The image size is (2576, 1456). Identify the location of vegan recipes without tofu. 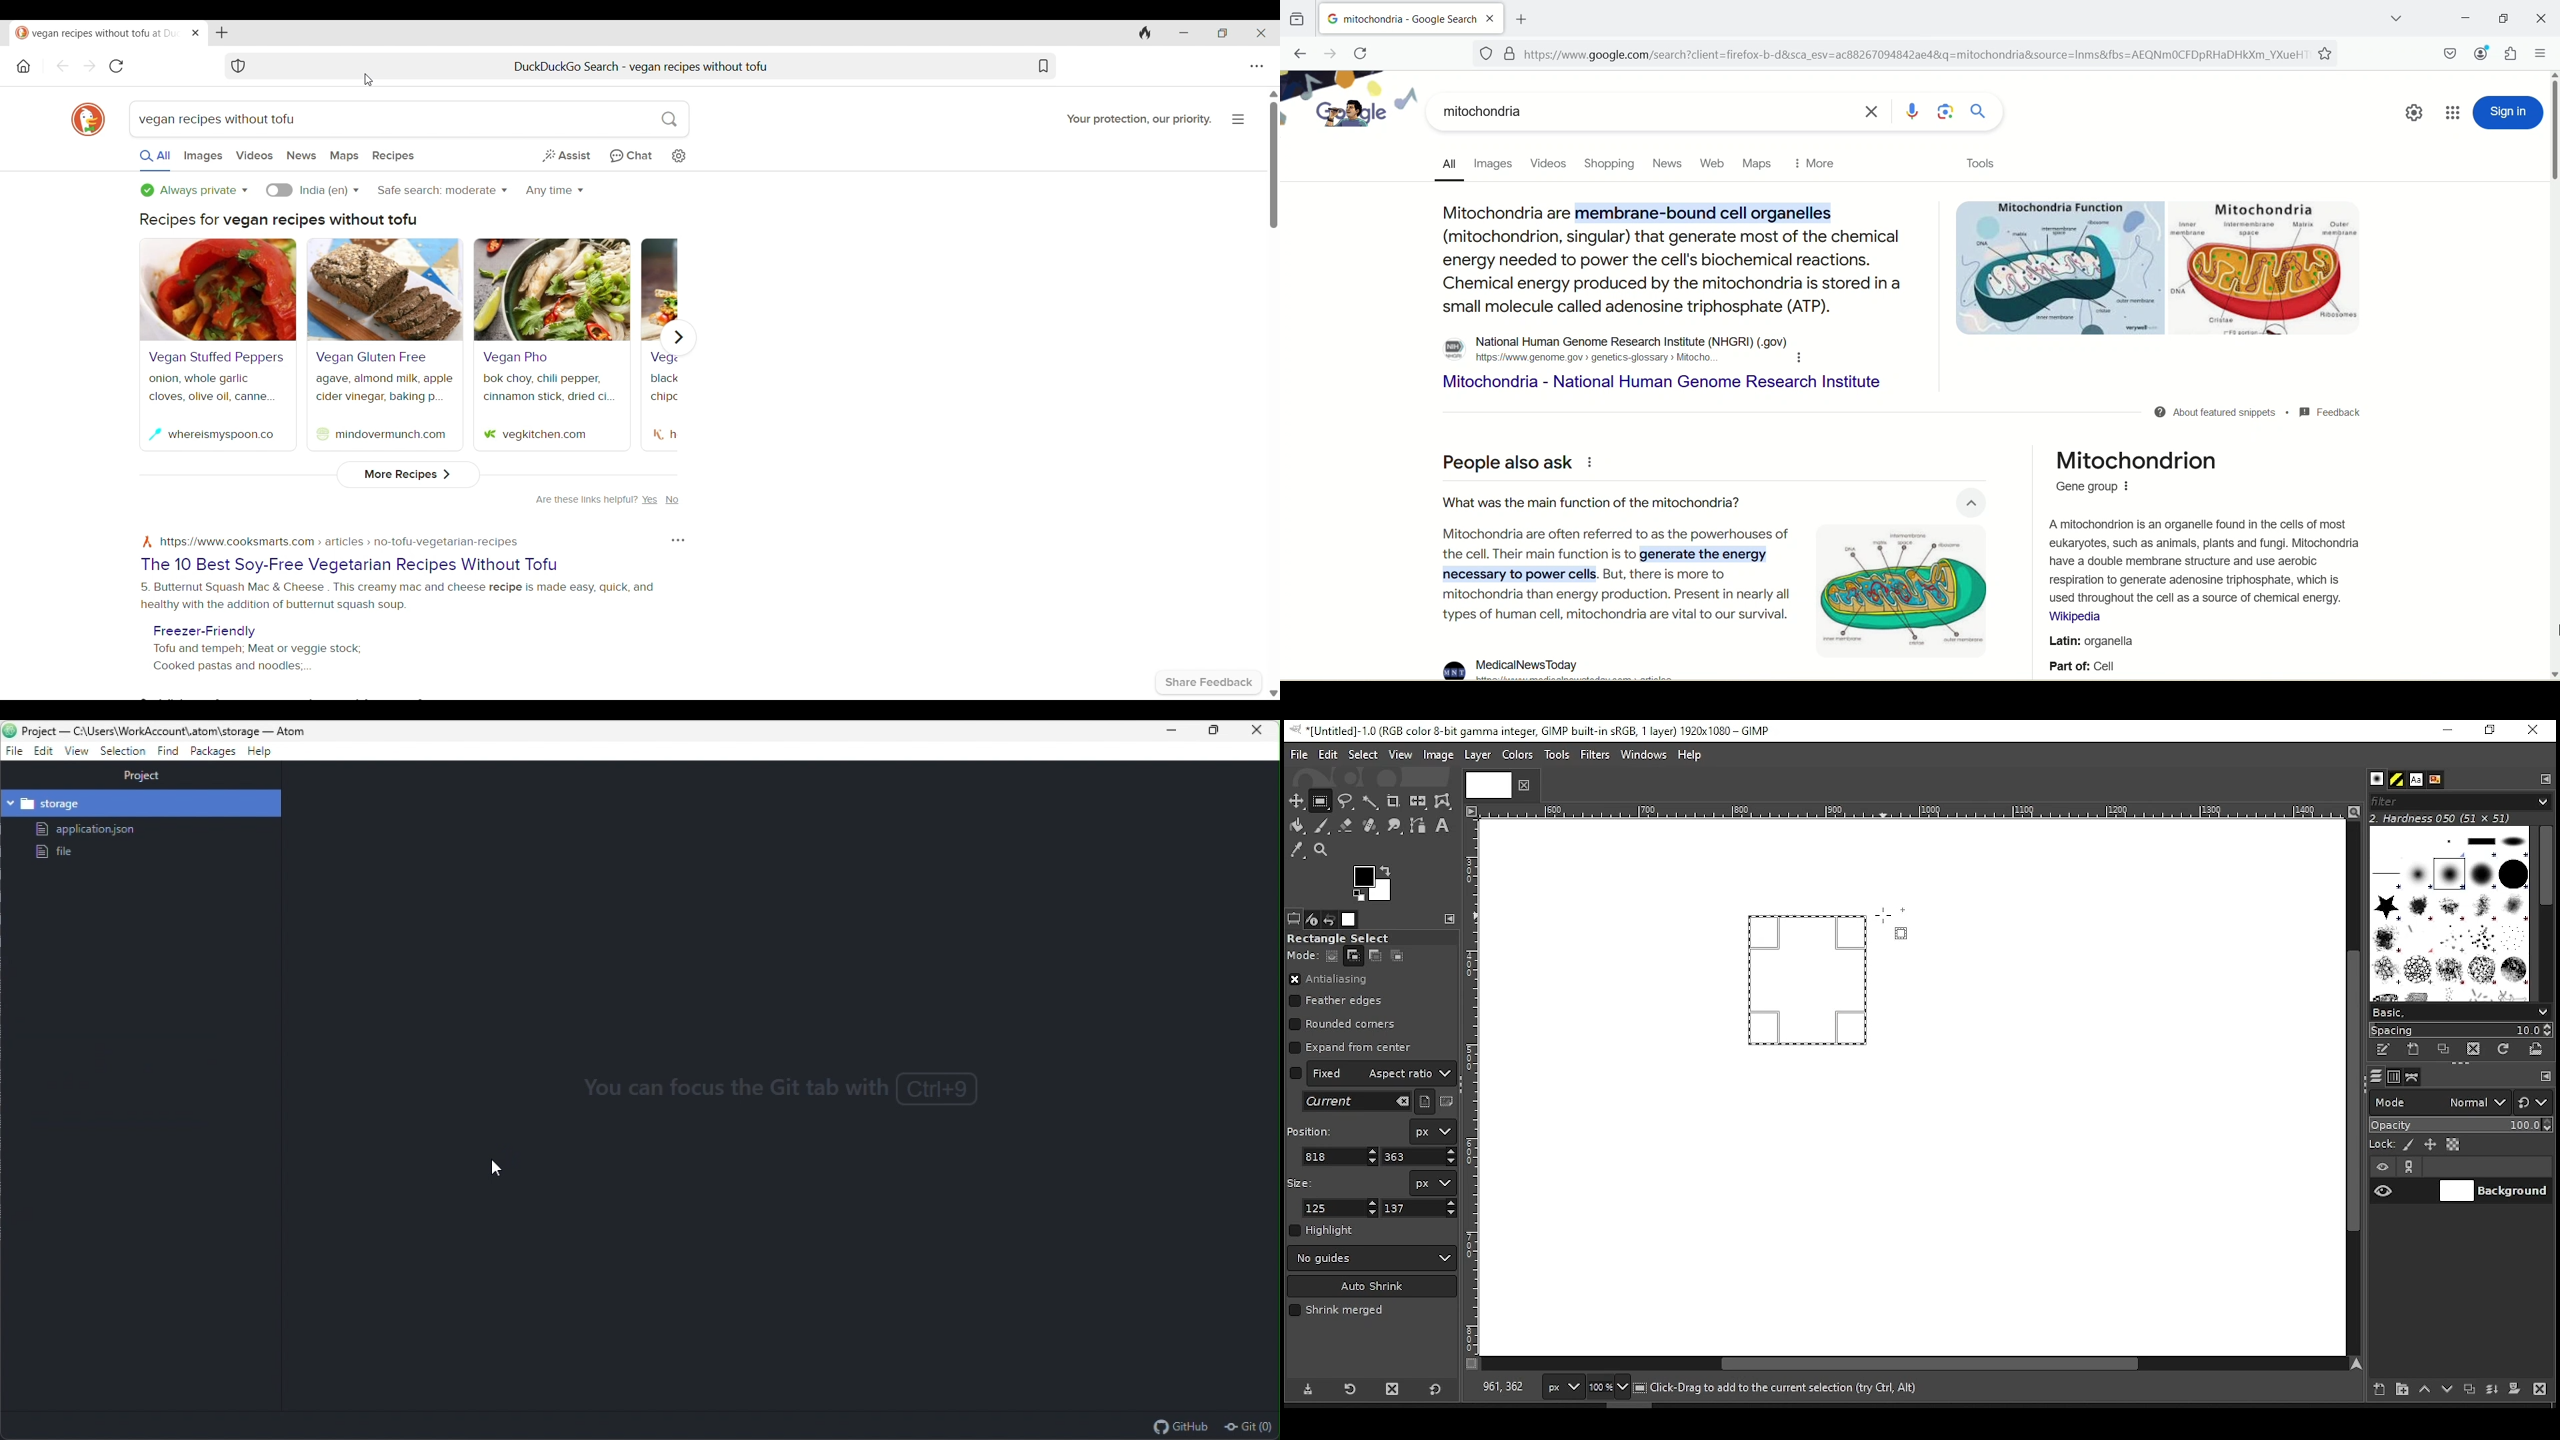
(223, 119).